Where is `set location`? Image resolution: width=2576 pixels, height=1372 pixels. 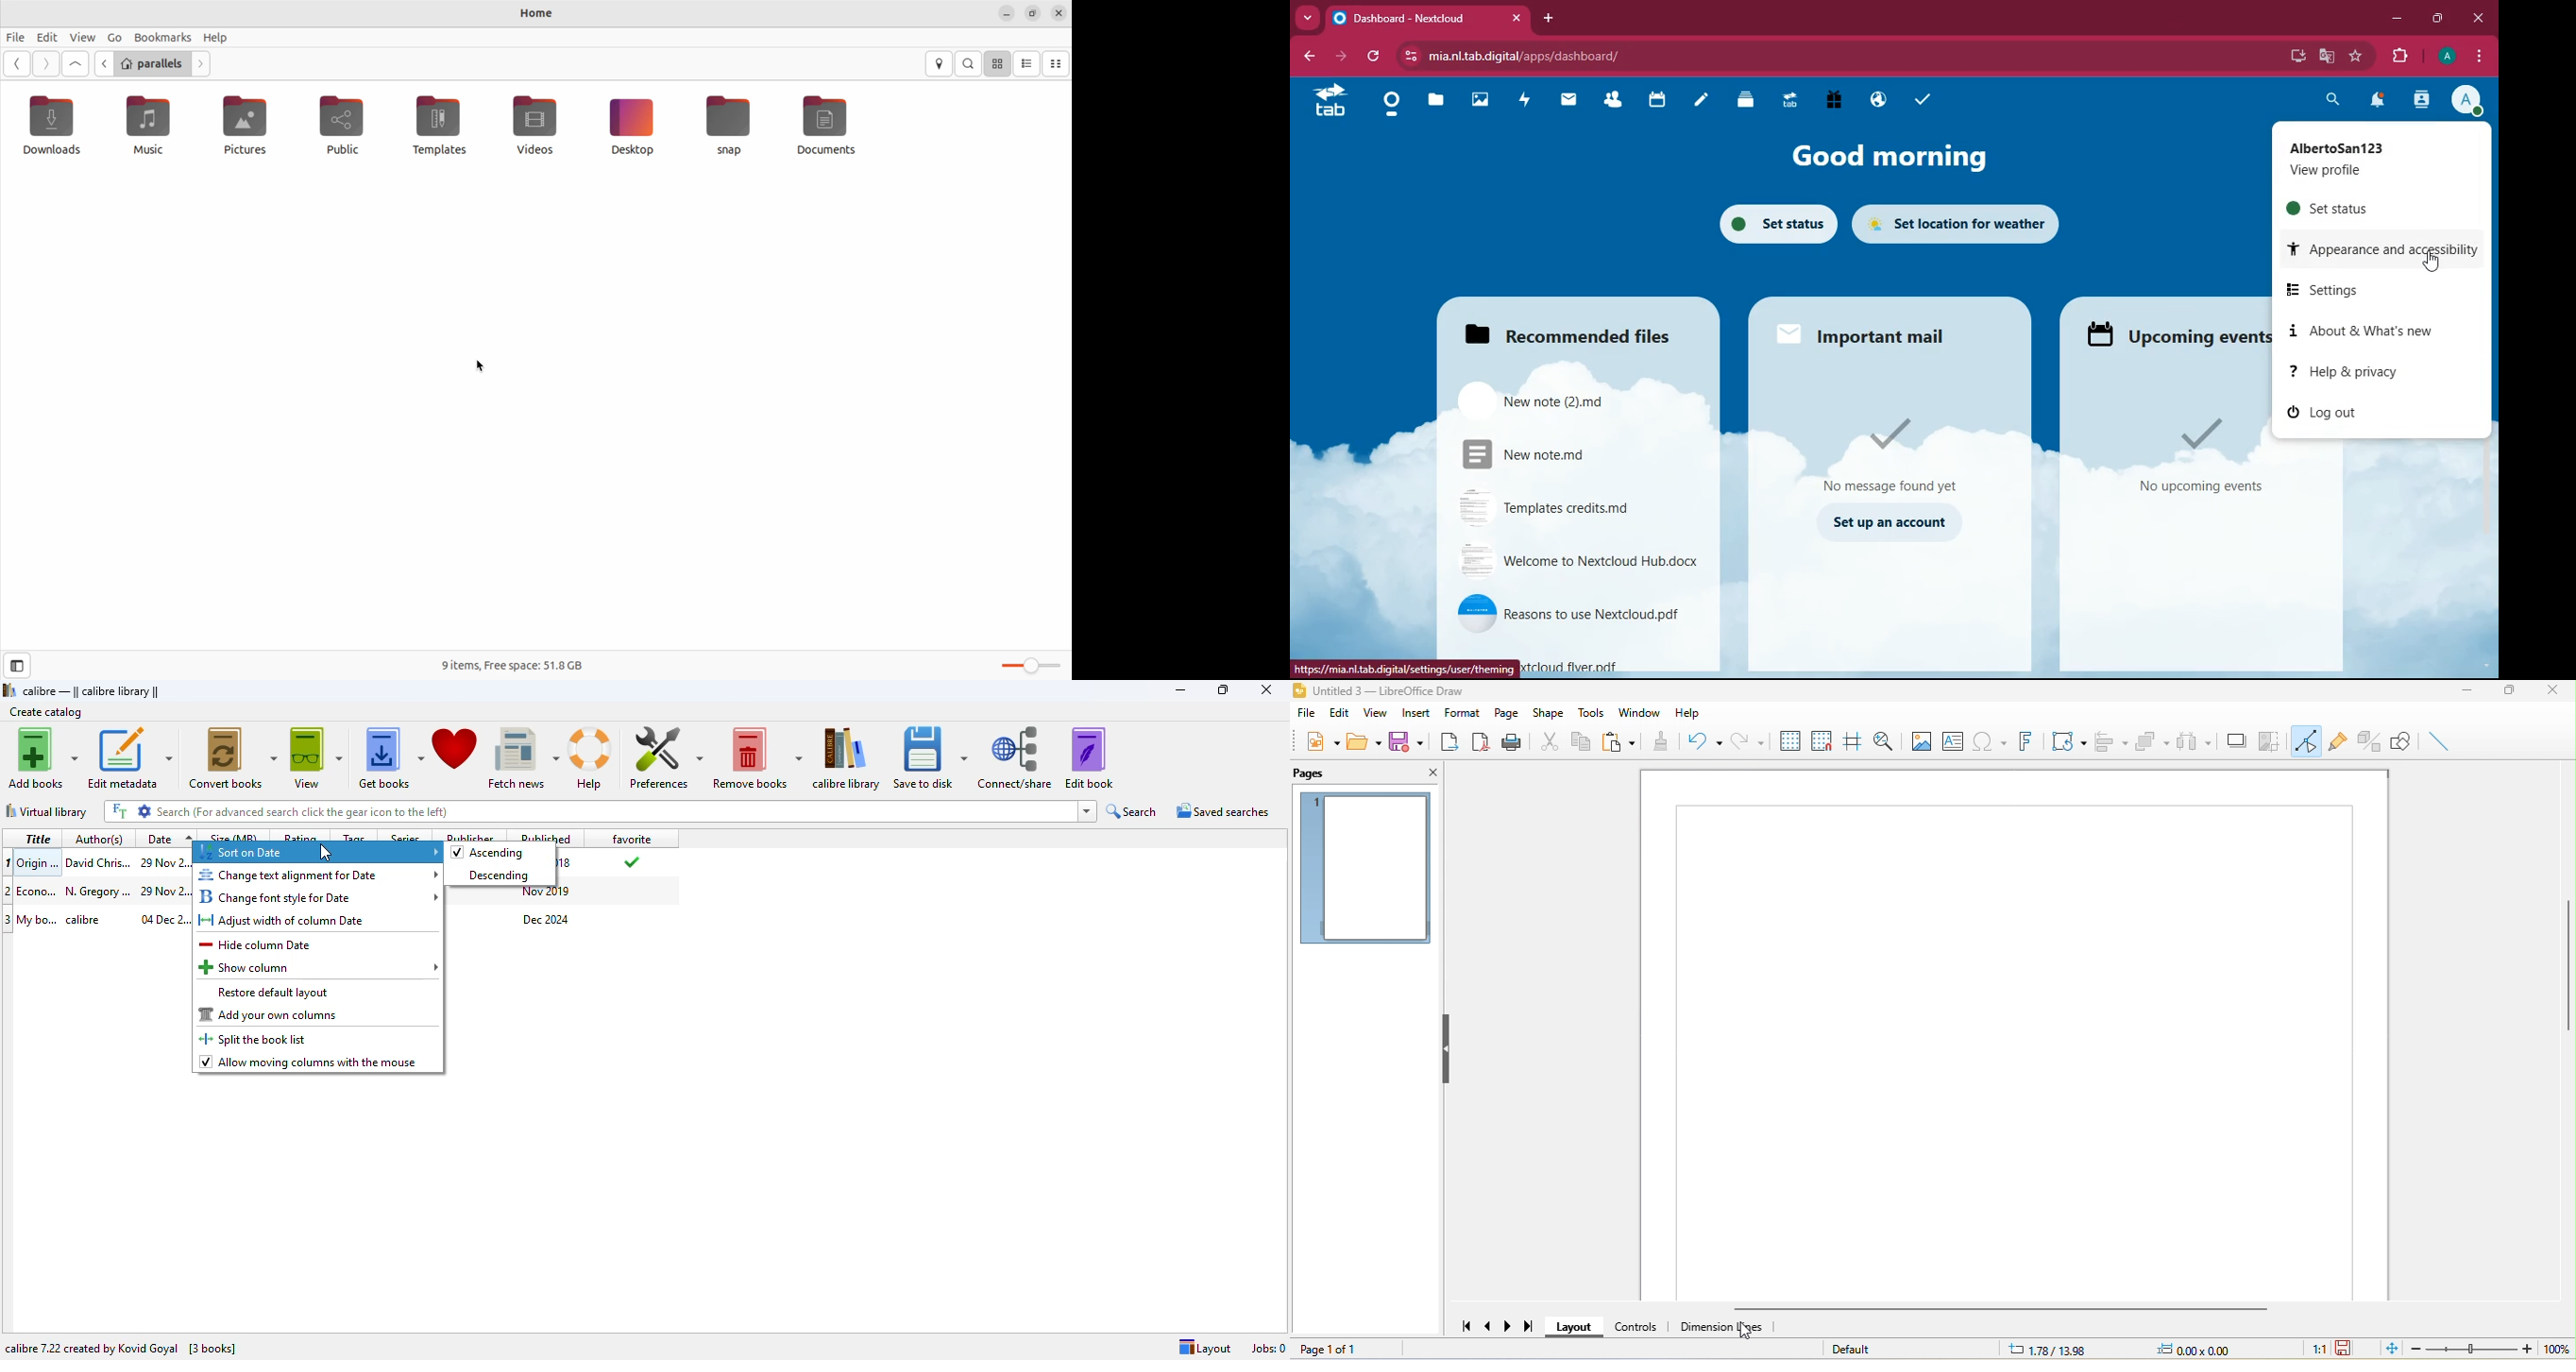 set location is located at coordinates (1960, 222).